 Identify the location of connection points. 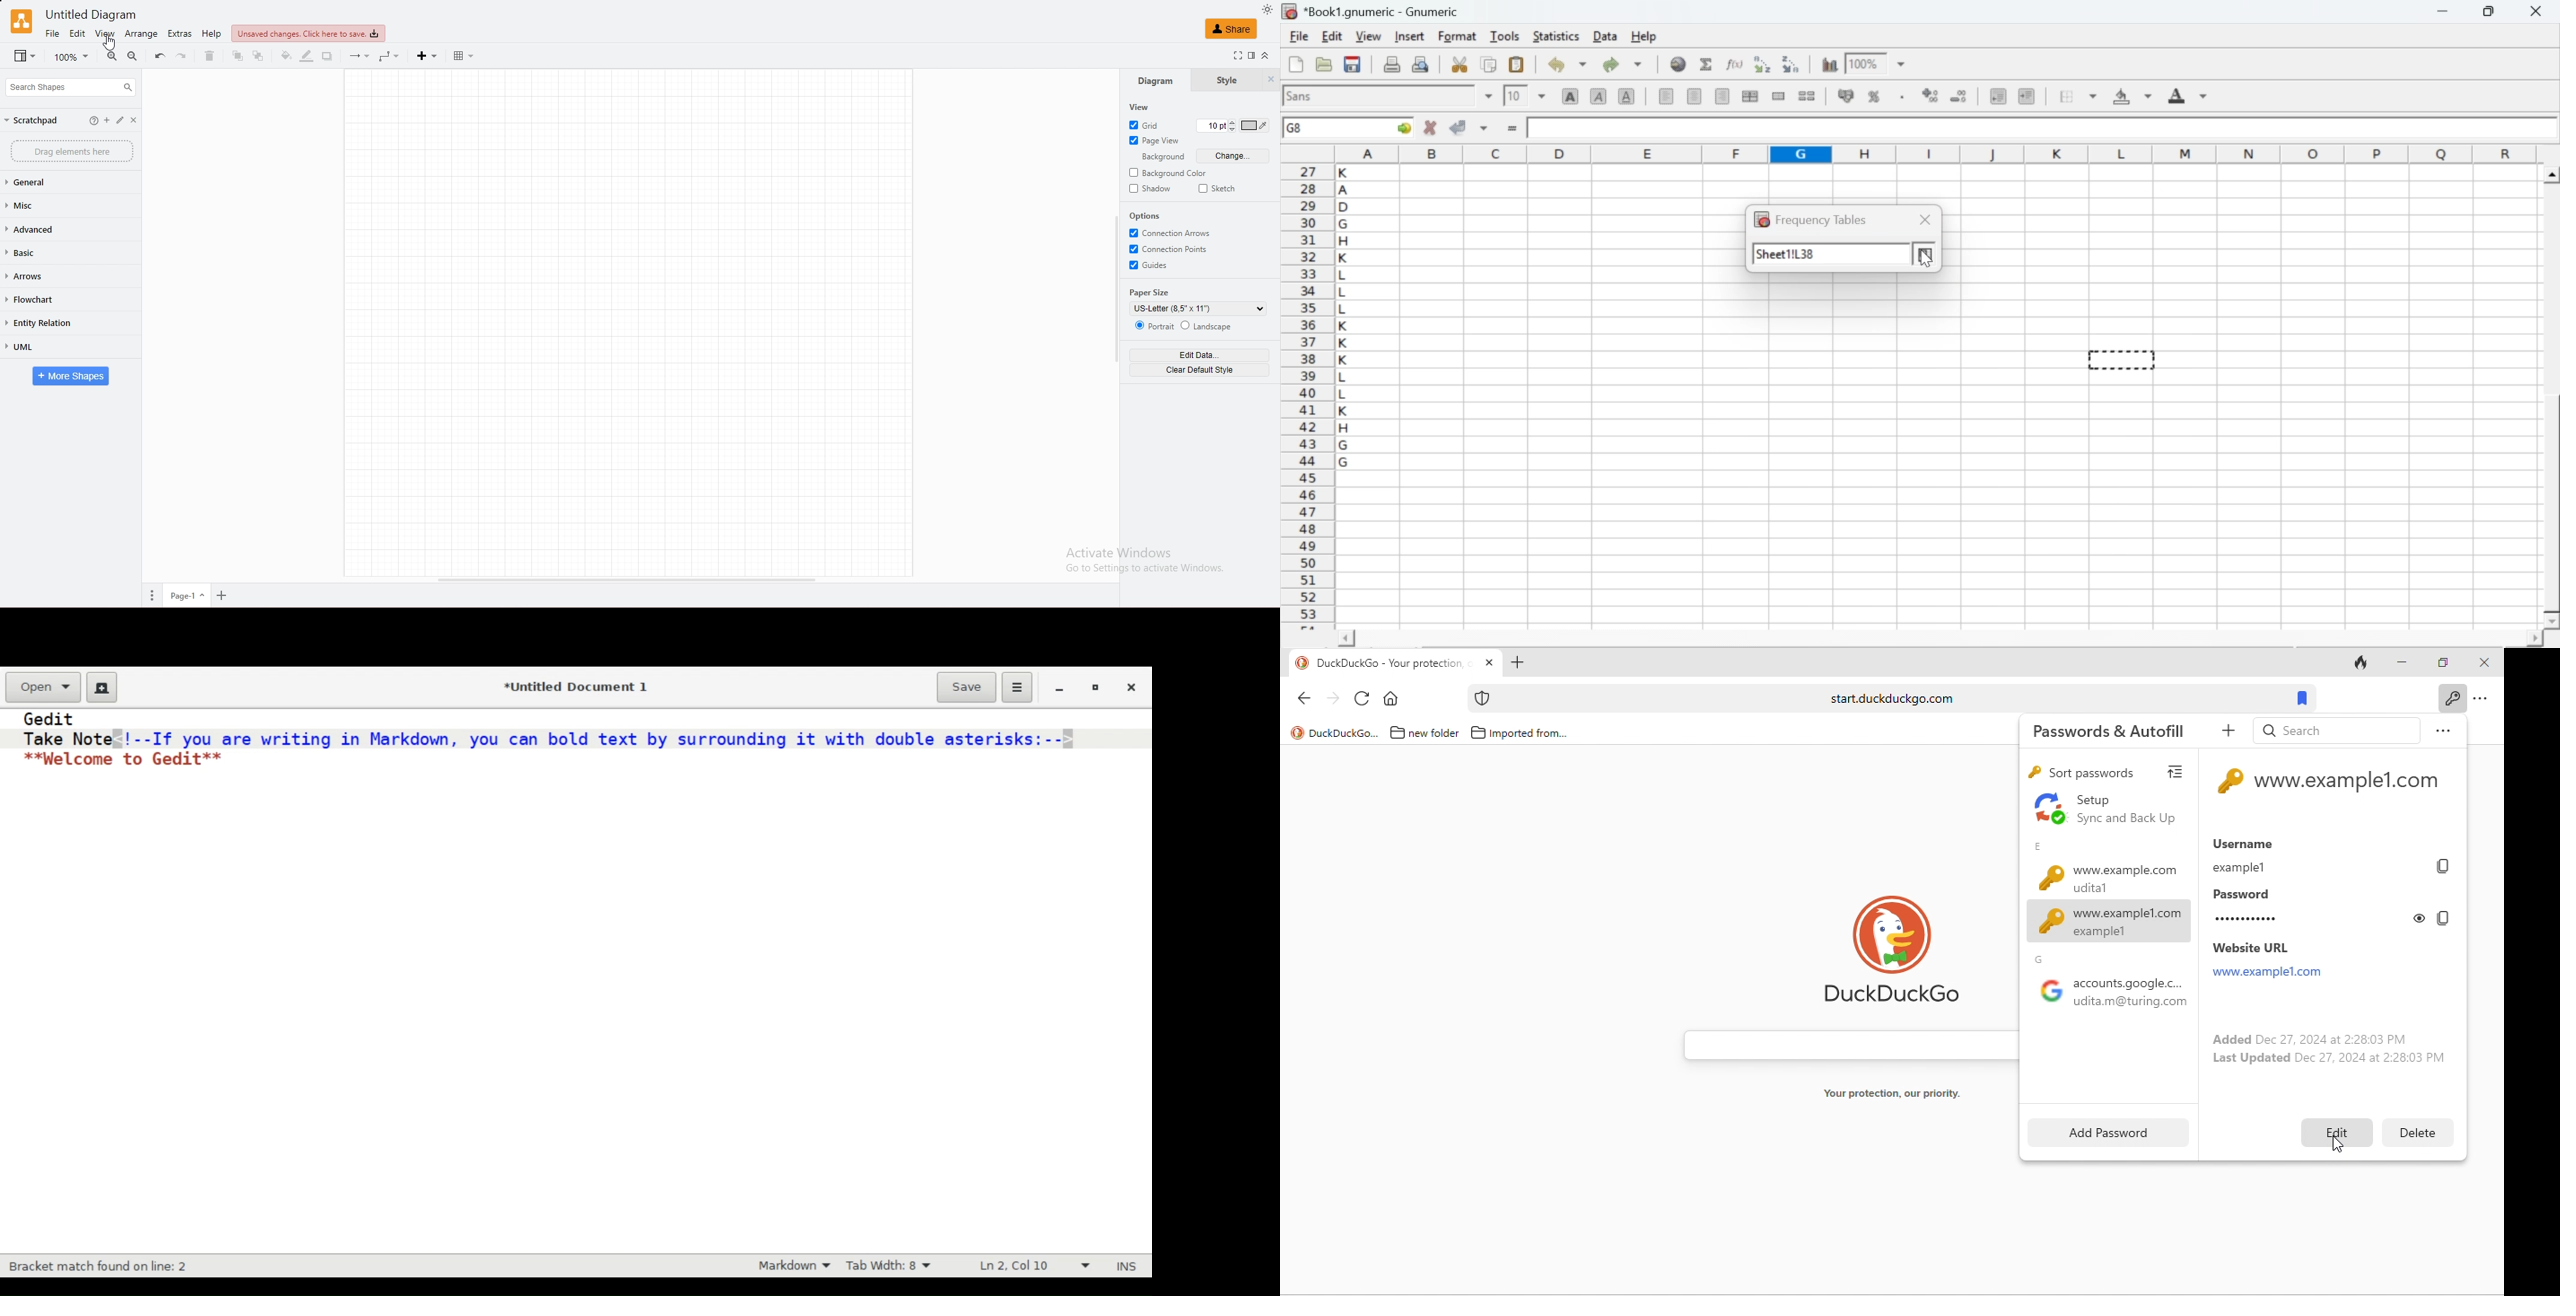
(1173, 249).